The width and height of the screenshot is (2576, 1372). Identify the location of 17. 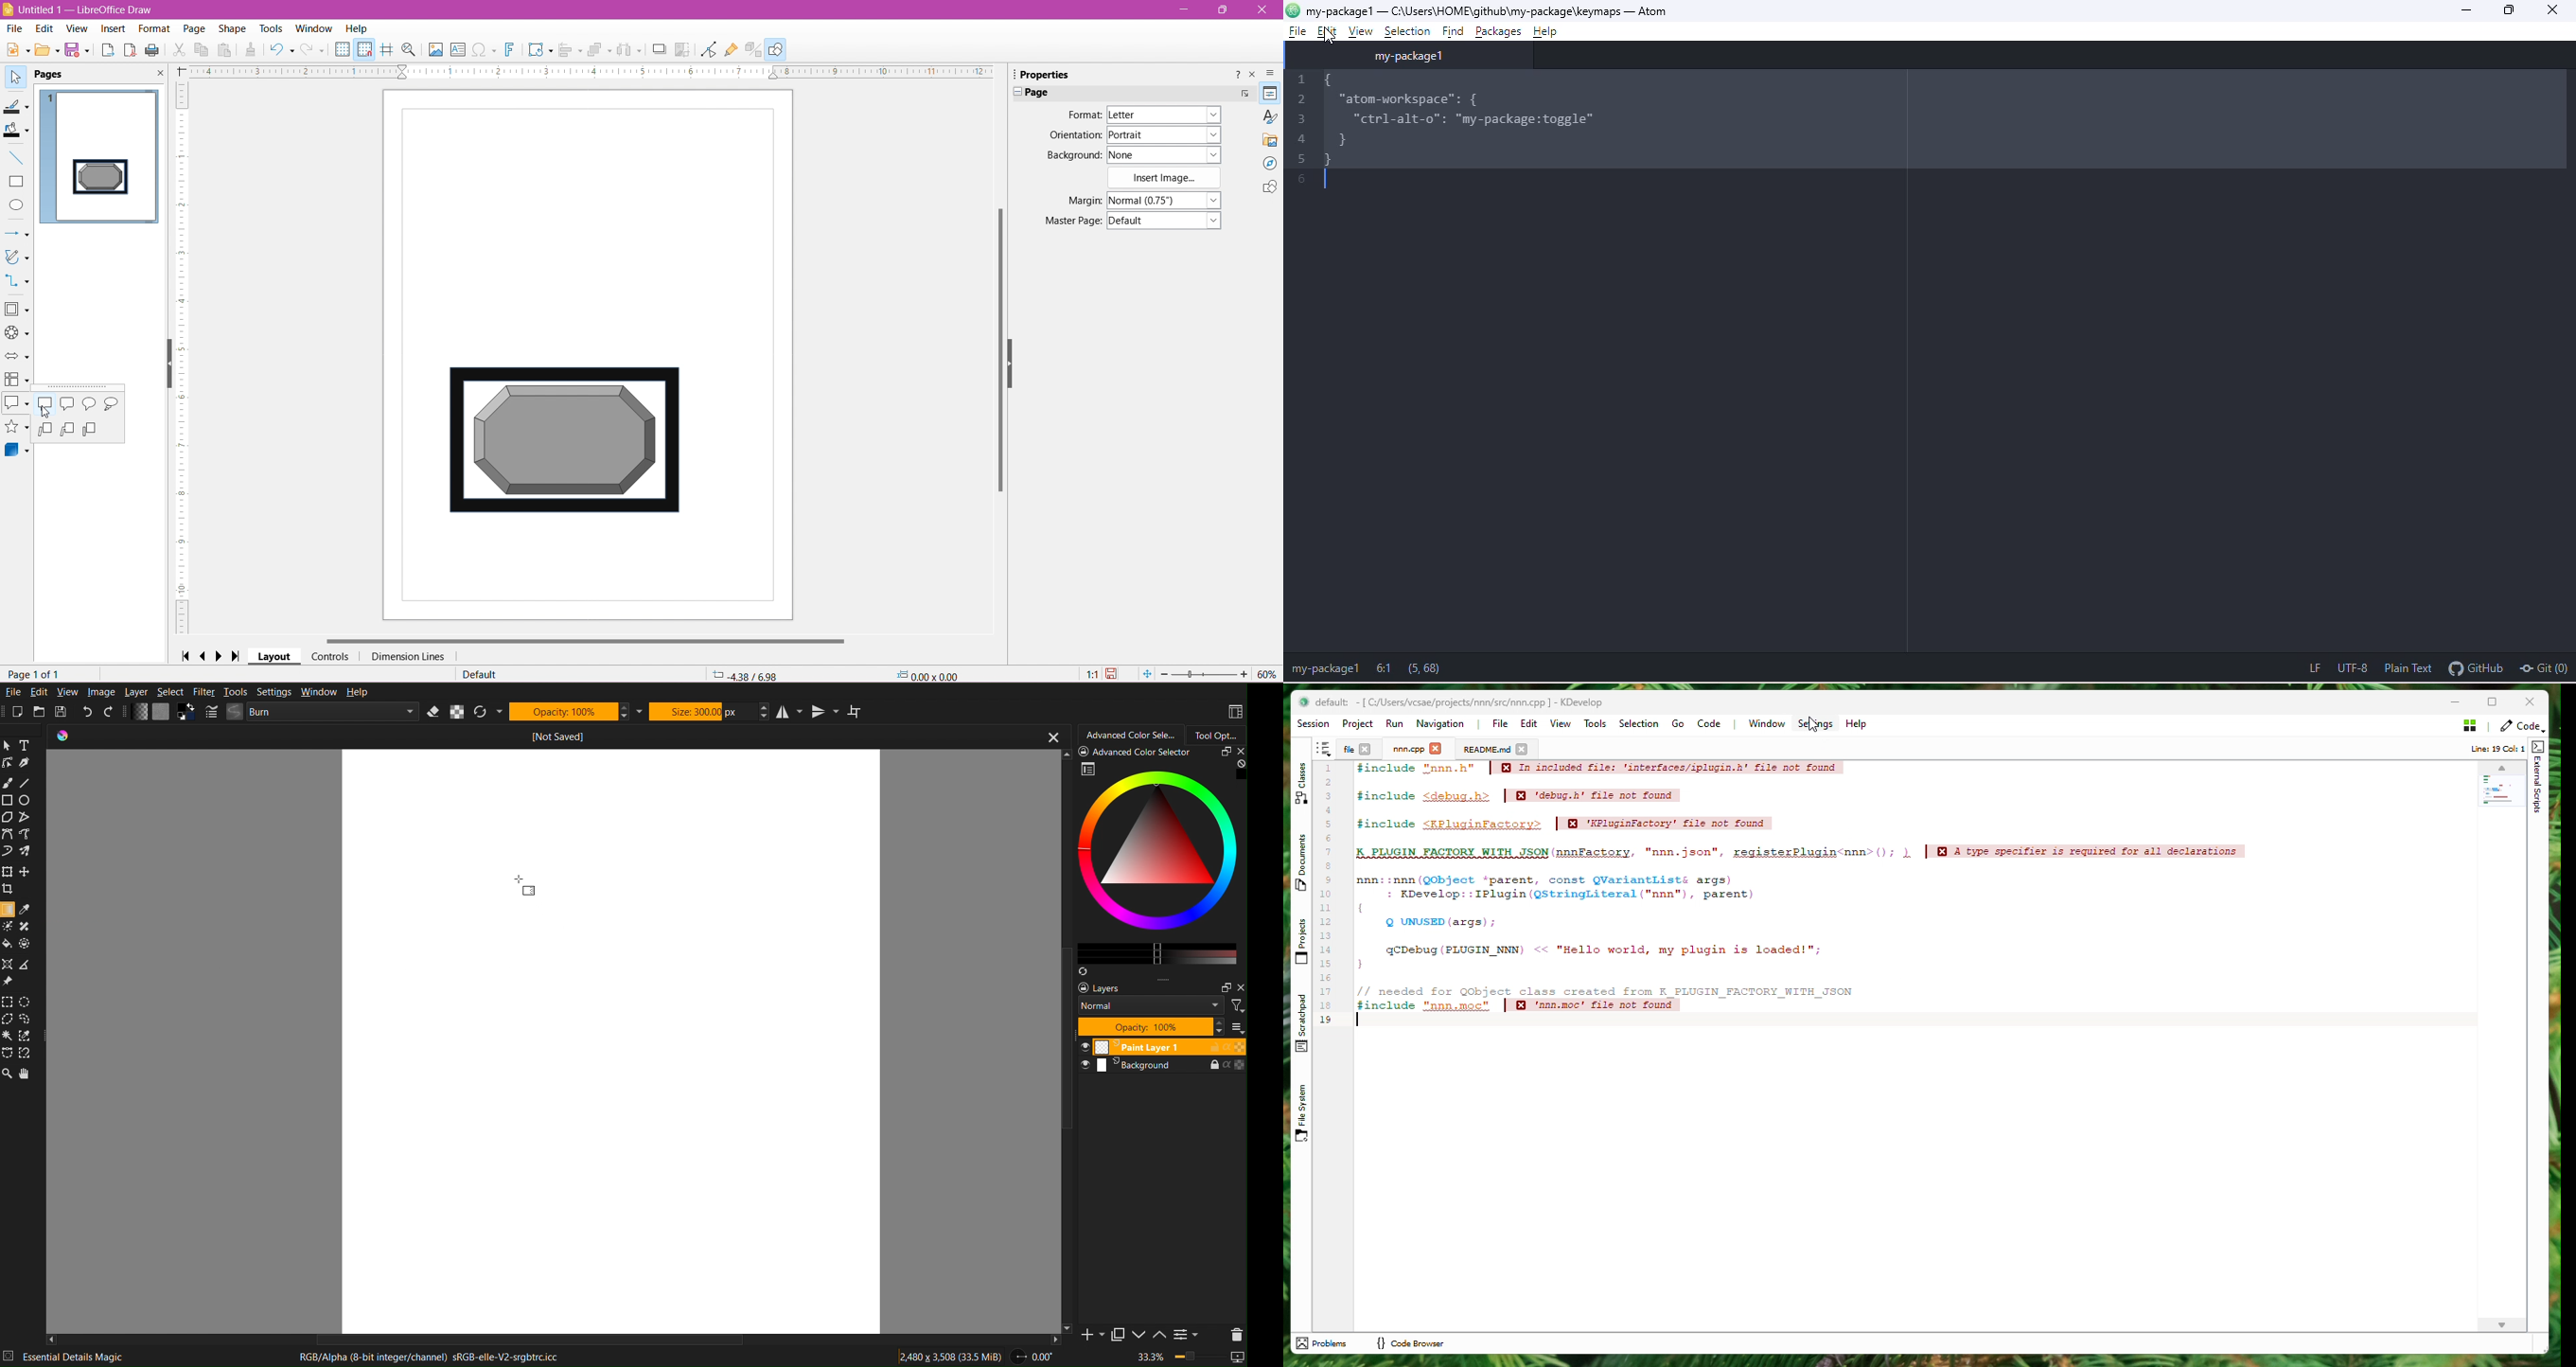
(1327, 992).